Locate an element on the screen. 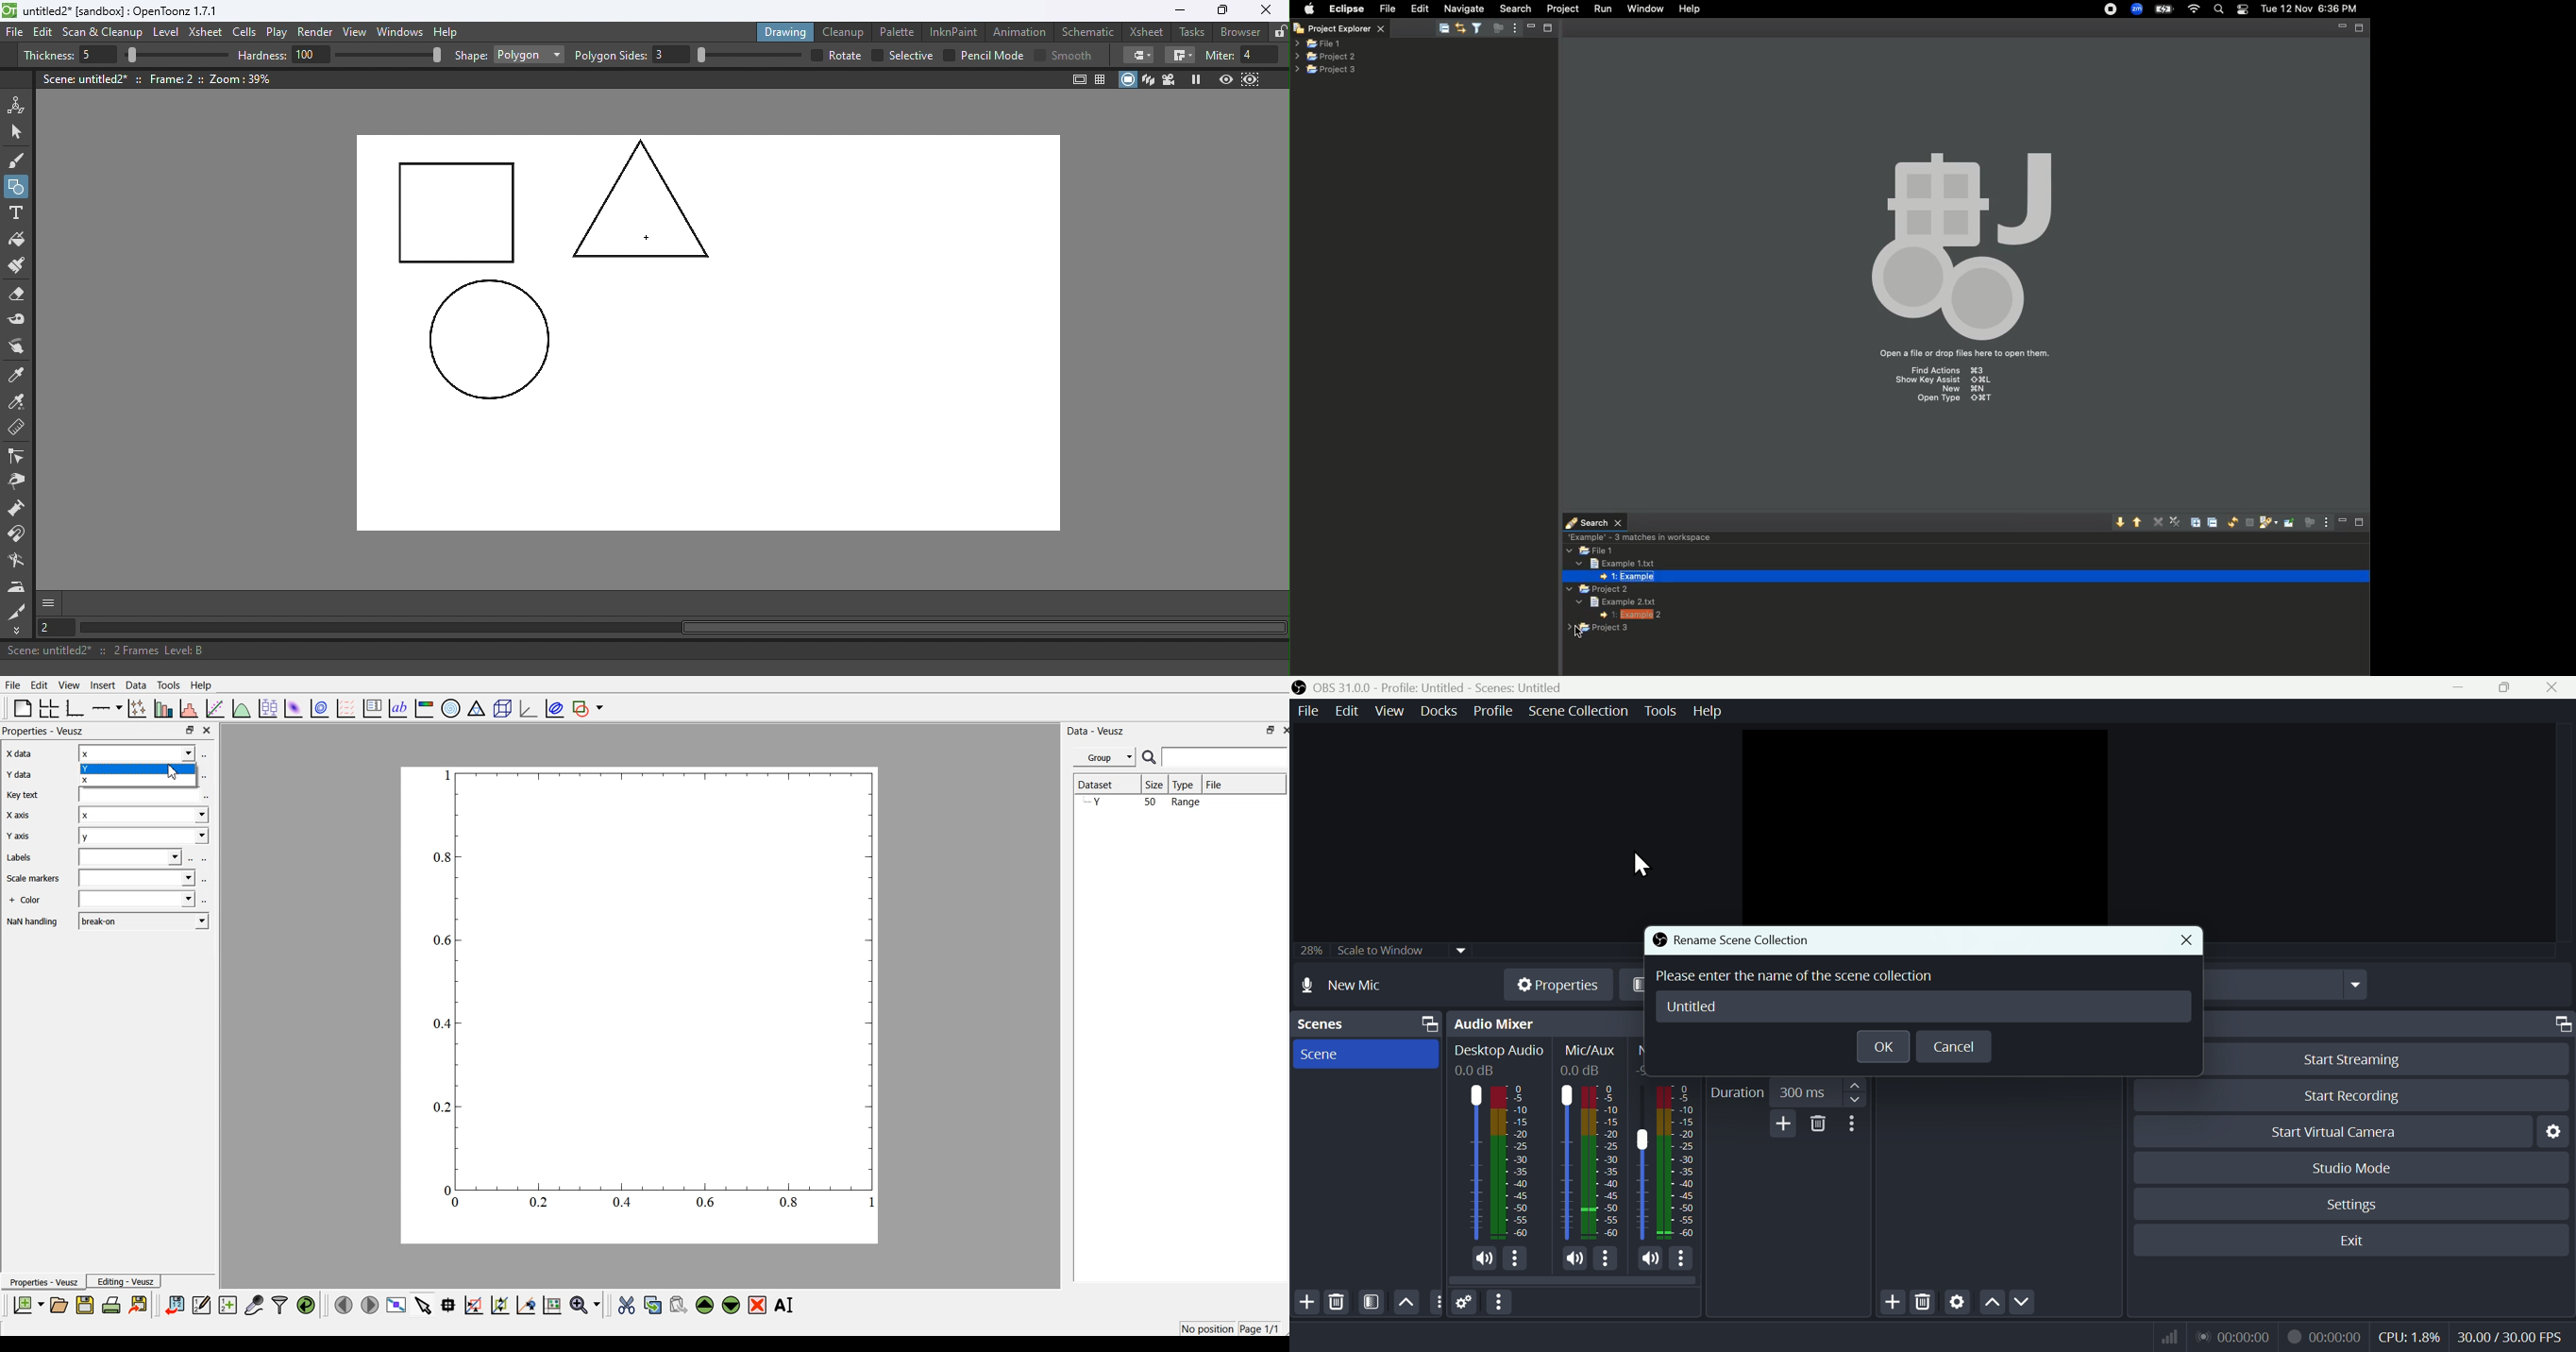  Delete is located at coordinates (1342, 1302).